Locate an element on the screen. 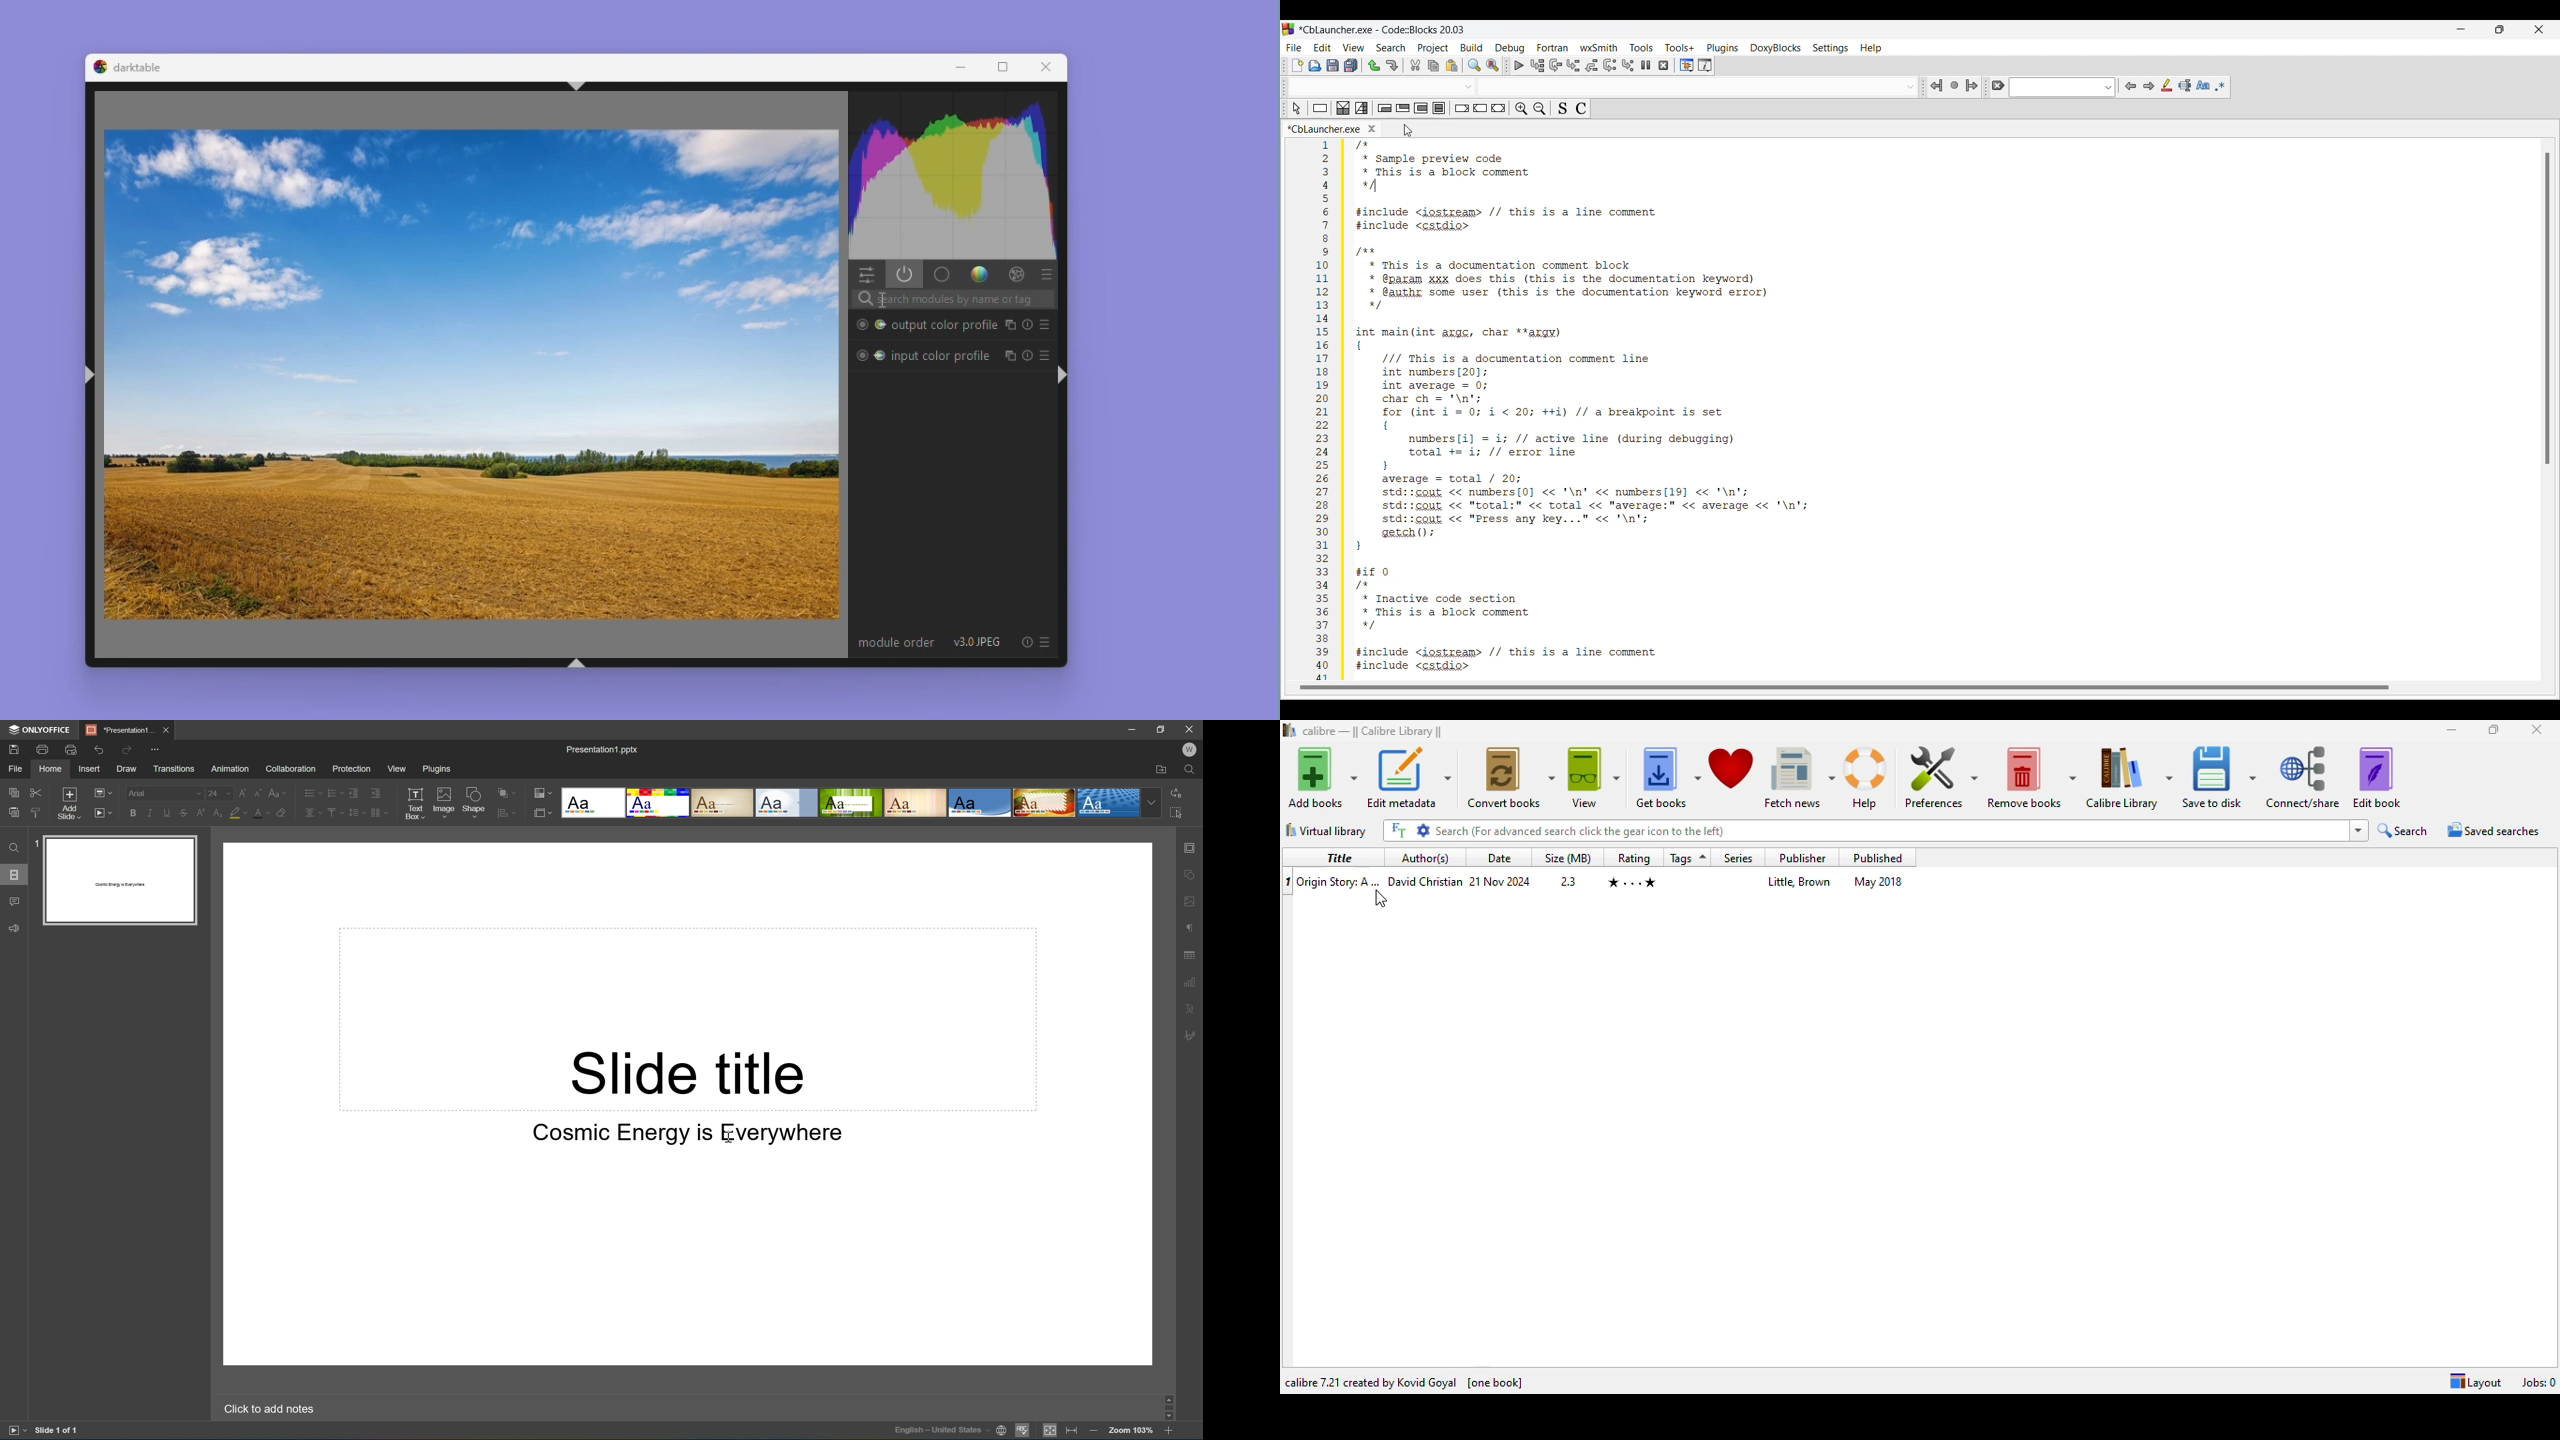  multiple instance is located at coordinates (2739, 942).